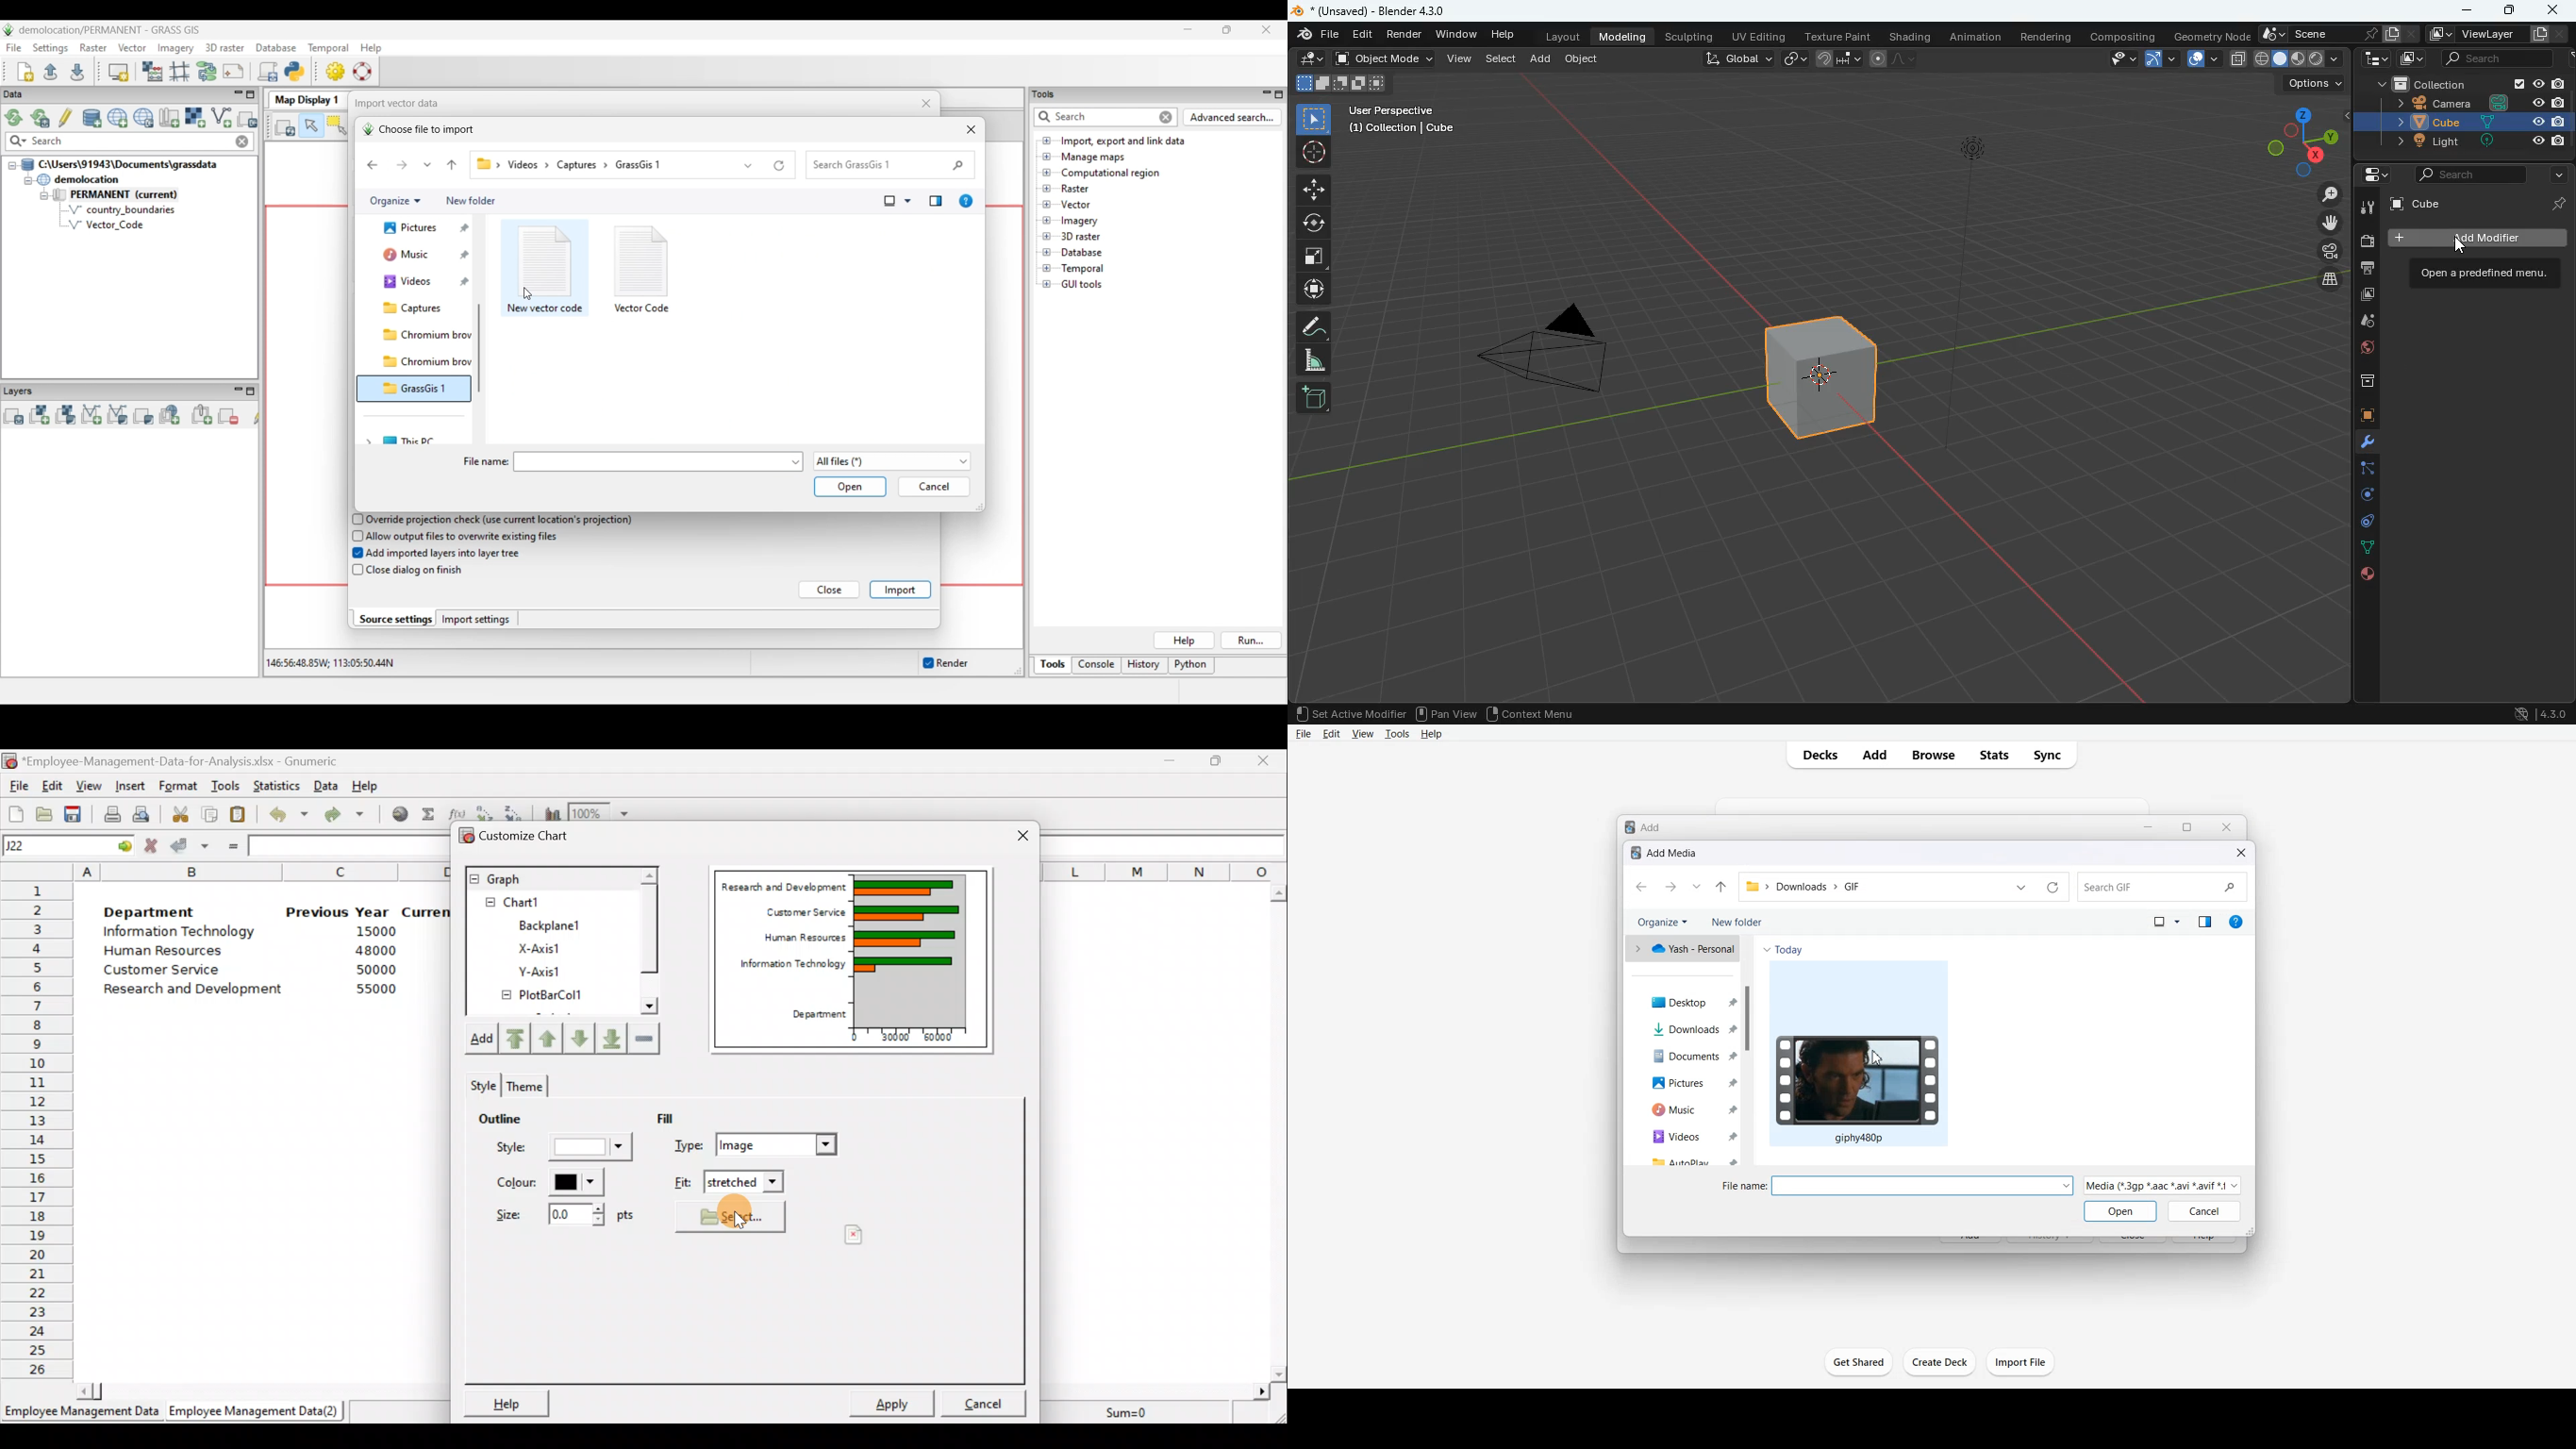 The image size is (2576, 1456). I want to click on Research and development, so click(194, 987).